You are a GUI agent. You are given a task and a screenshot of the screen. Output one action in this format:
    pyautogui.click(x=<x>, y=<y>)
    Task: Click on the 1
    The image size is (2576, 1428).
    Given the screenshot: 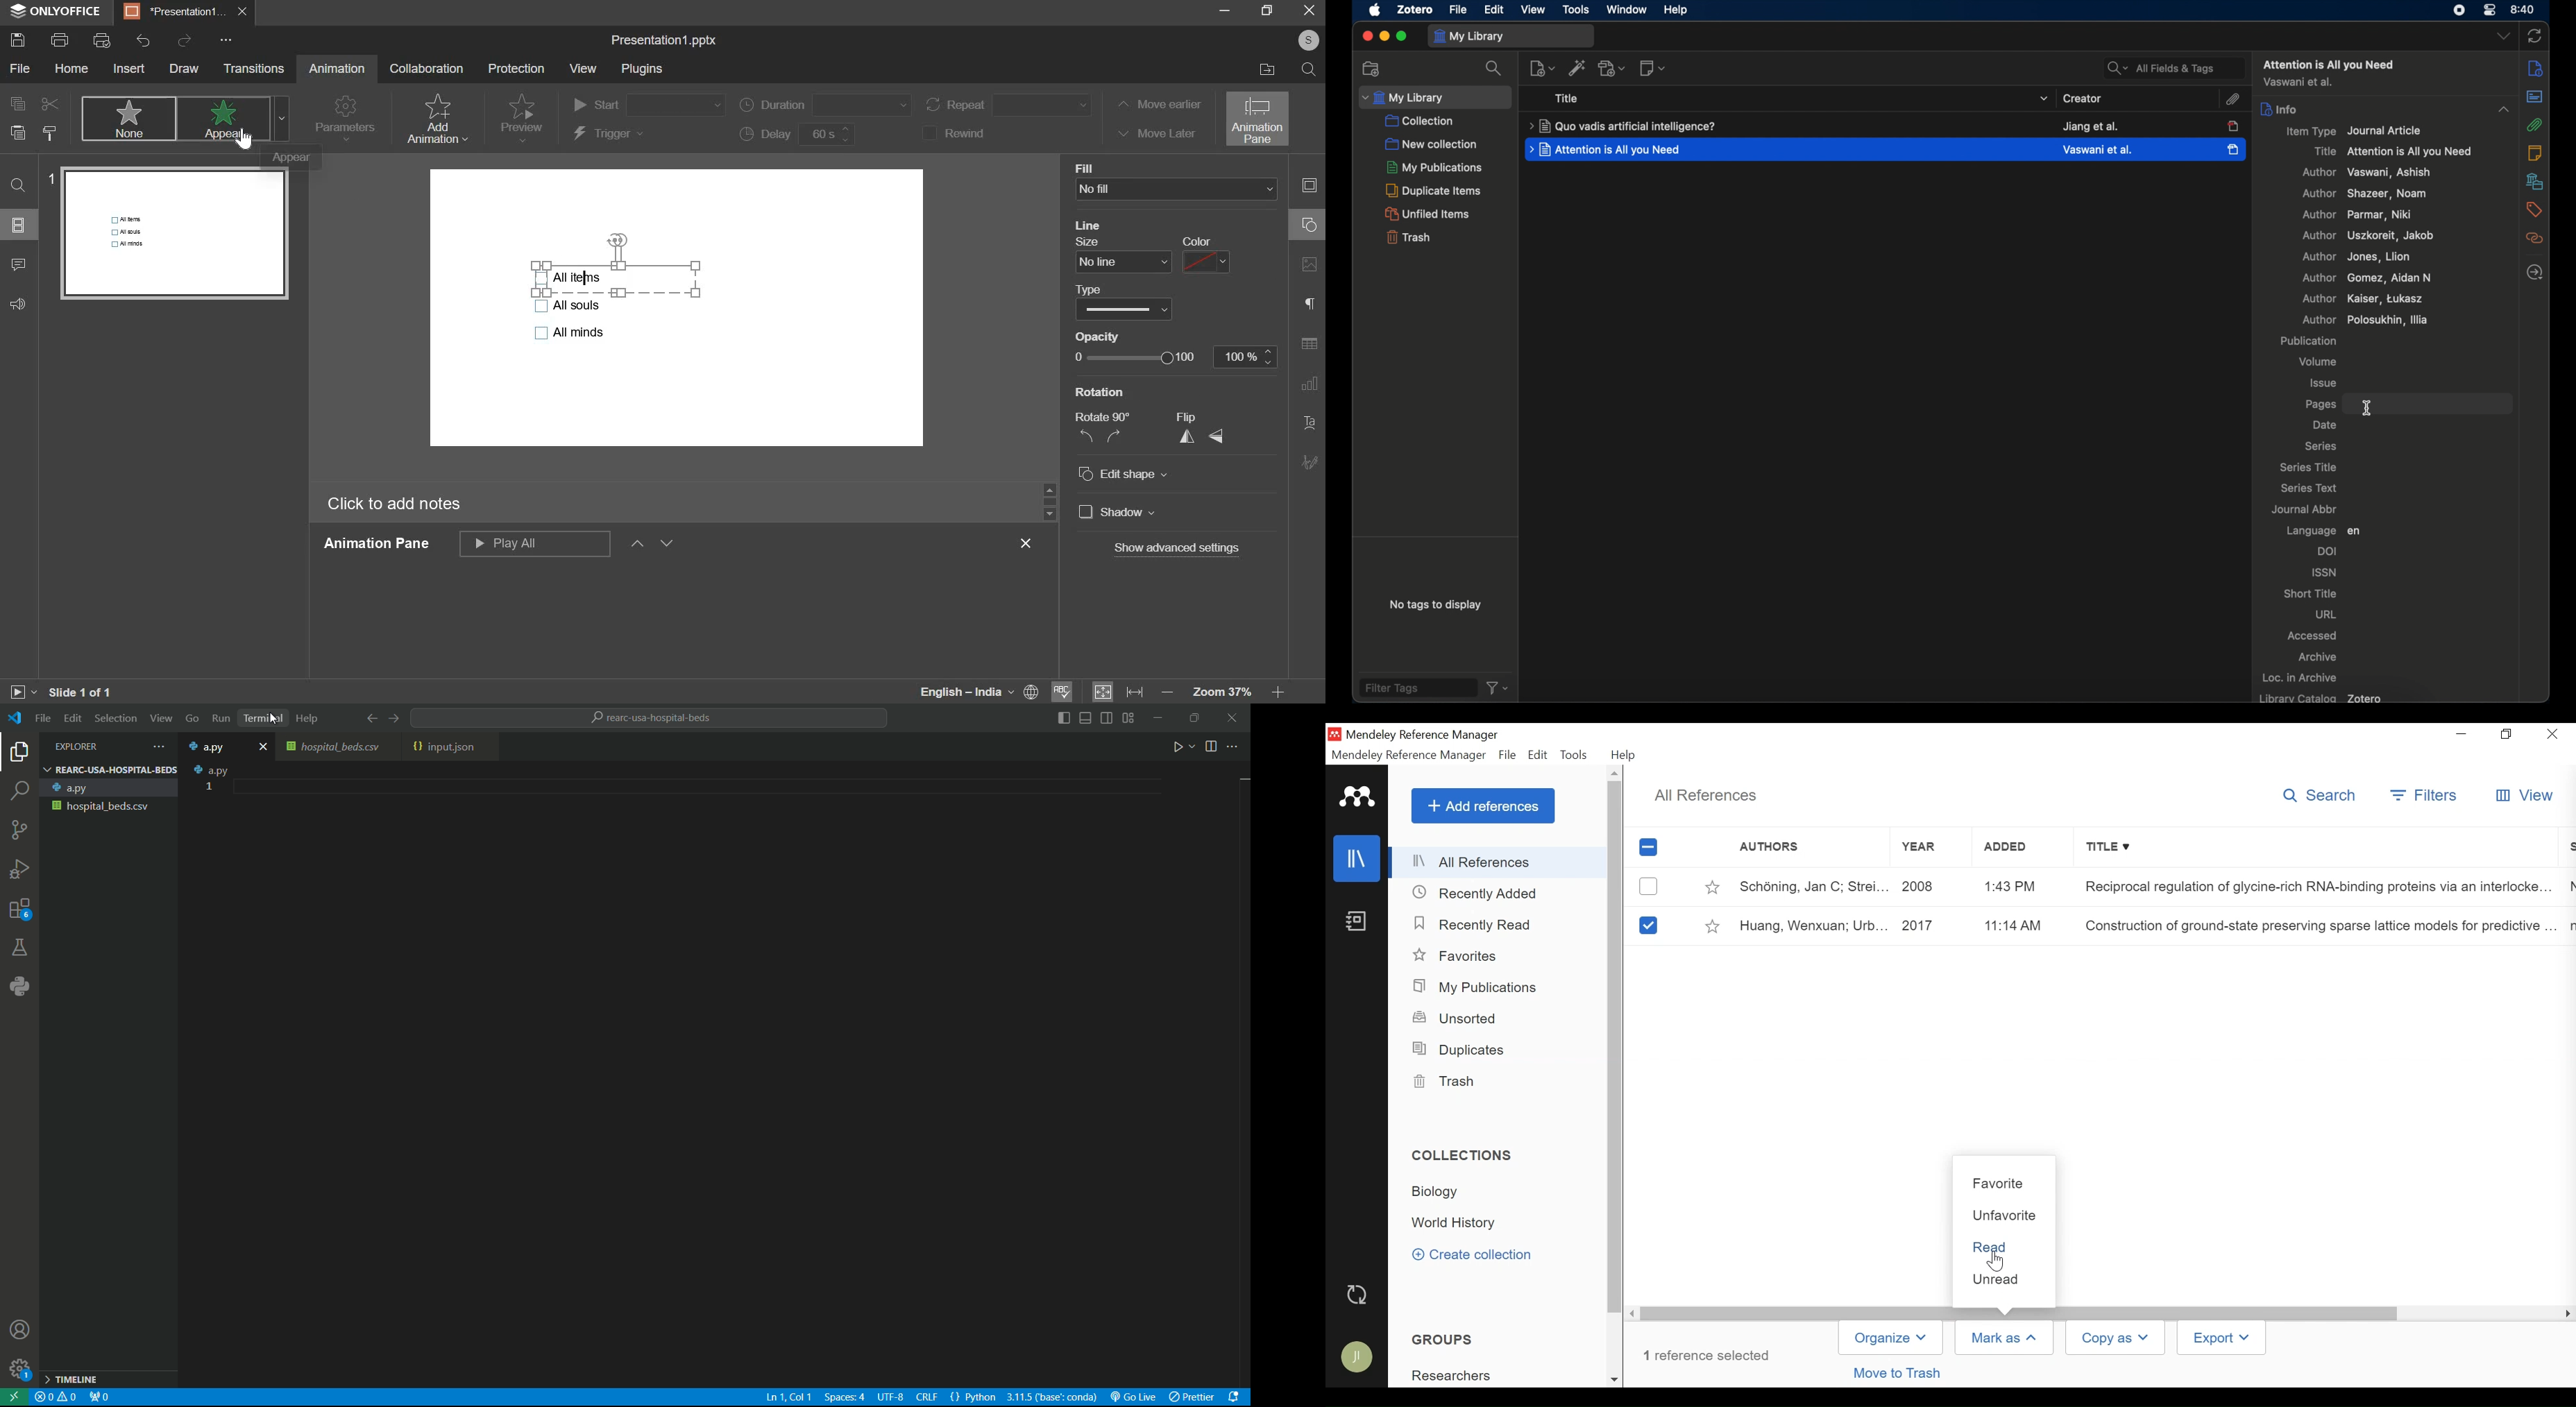 What is the action you would take?
    pyautogui.click(x=208, y=786)
    